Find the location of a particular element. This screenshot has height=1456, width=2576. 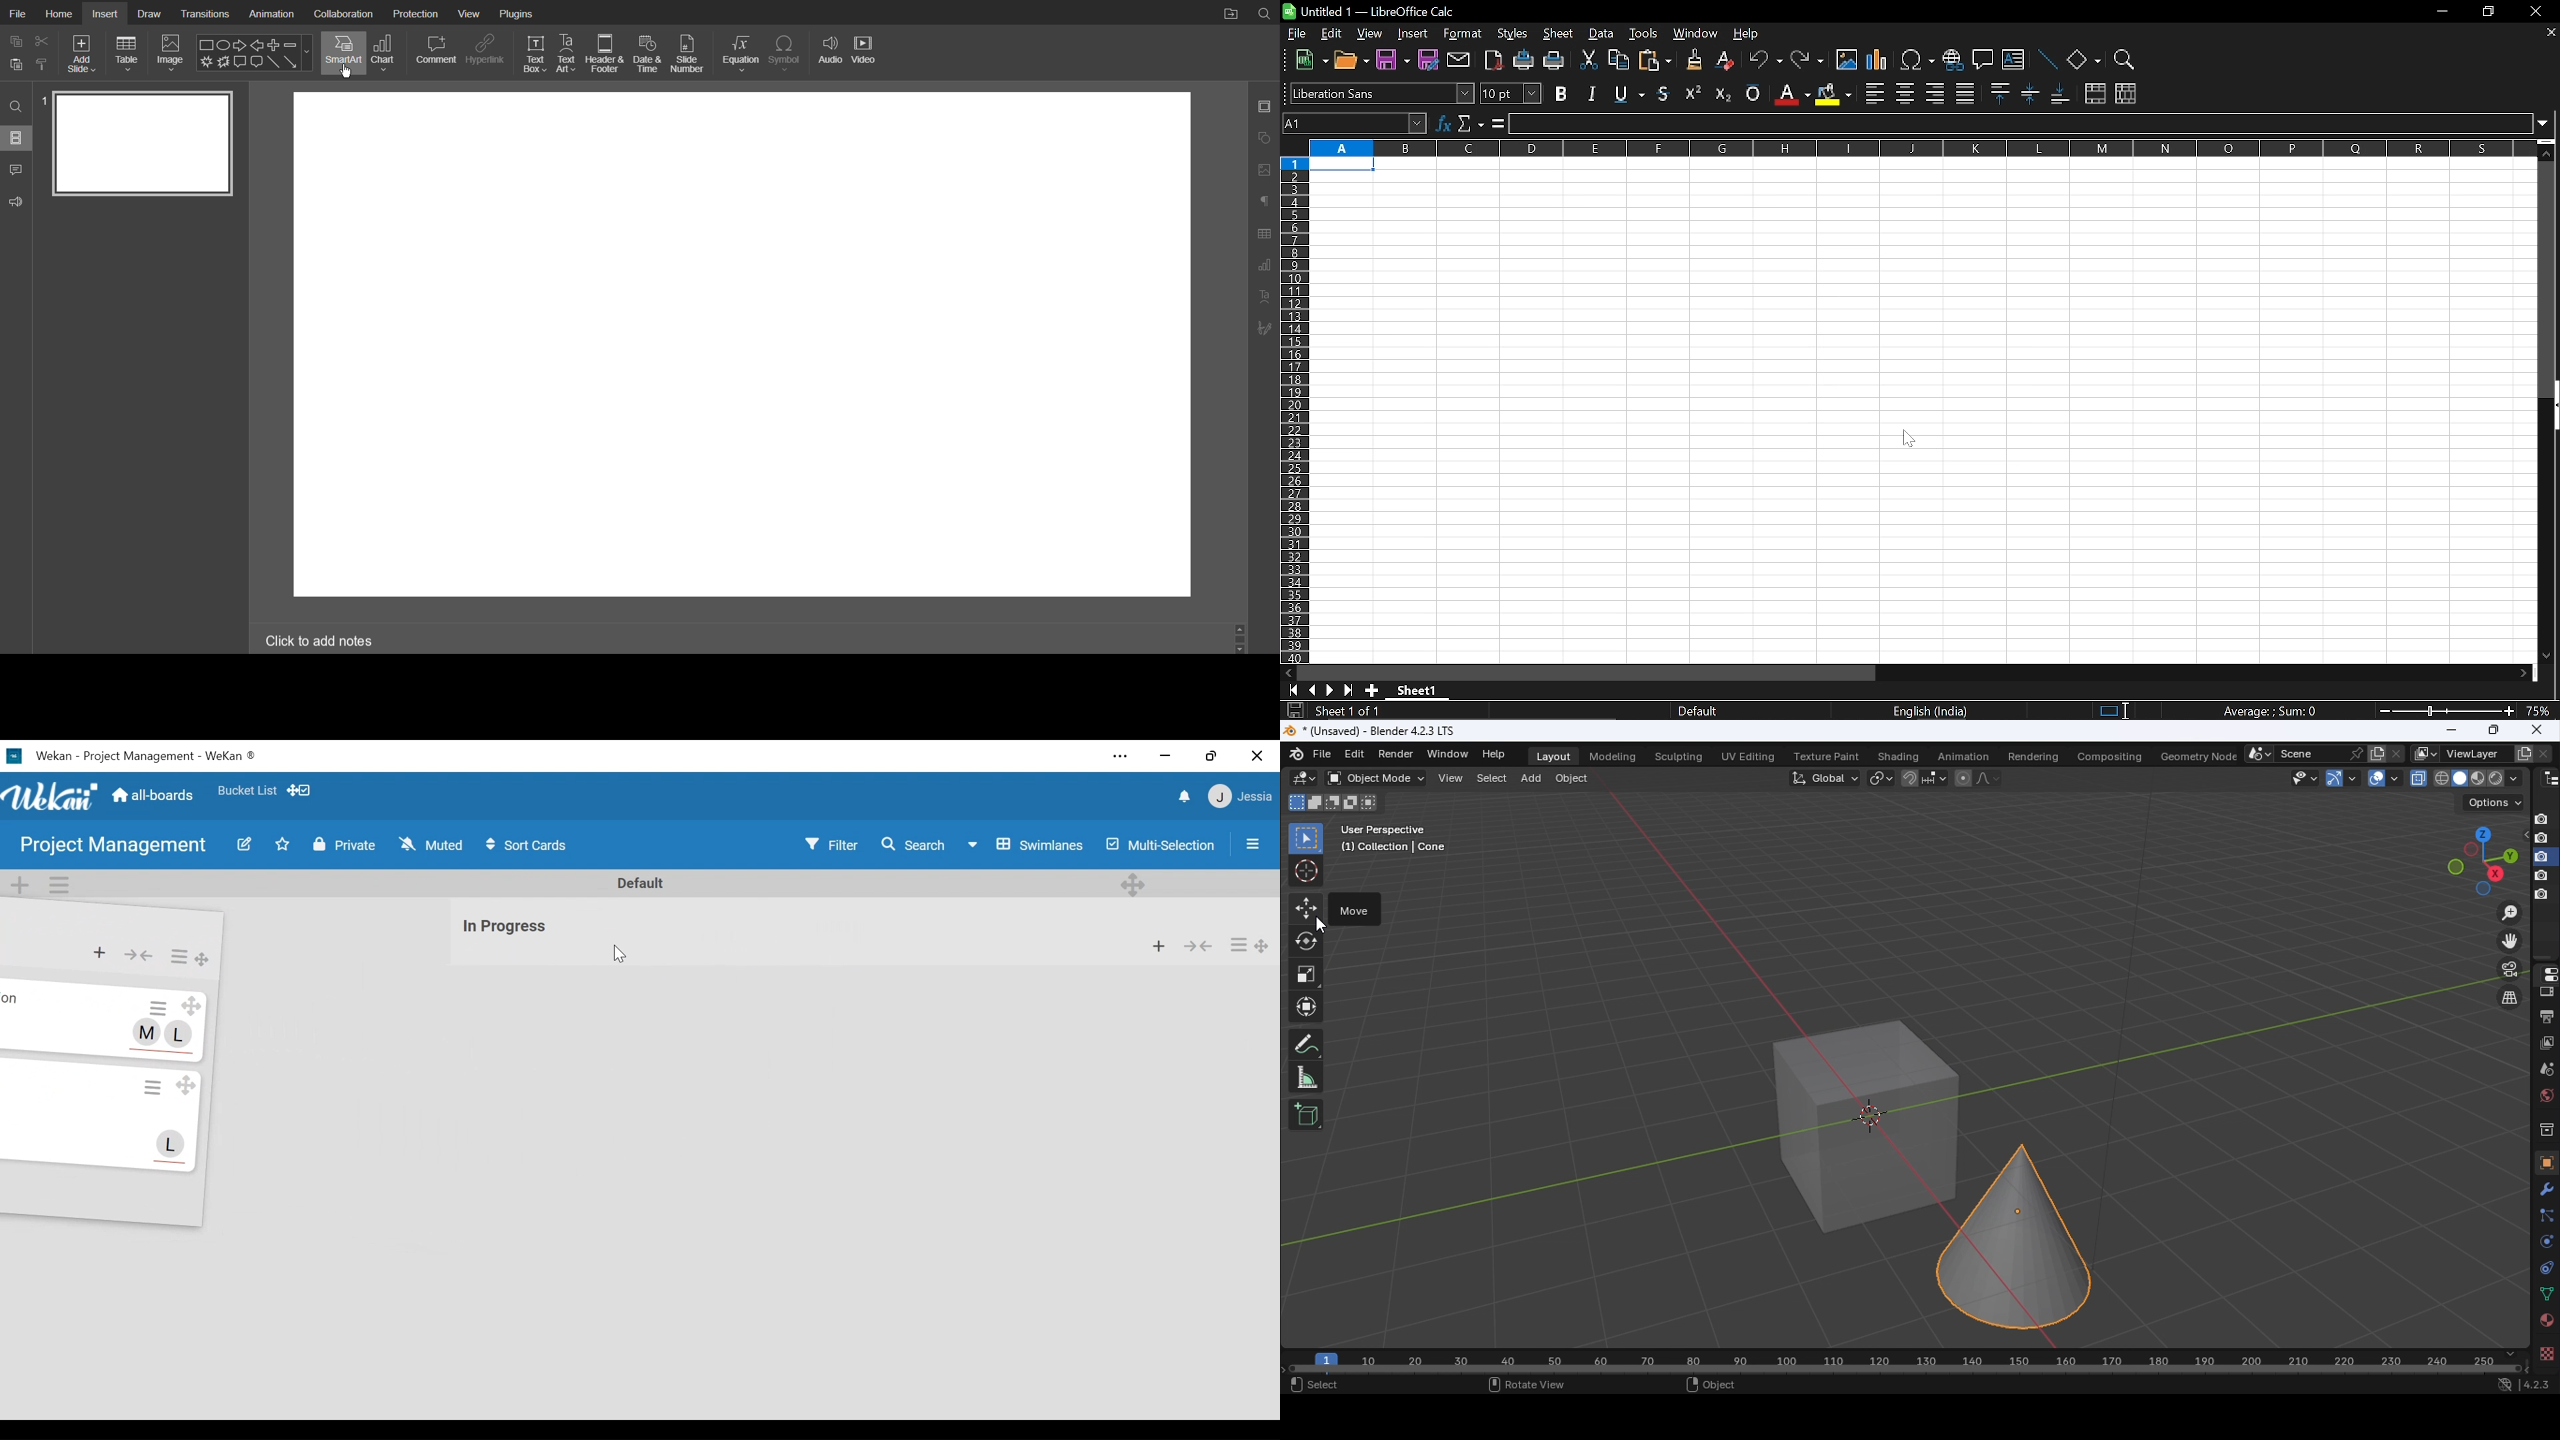

minimize is located at coordinates (1163, 757).